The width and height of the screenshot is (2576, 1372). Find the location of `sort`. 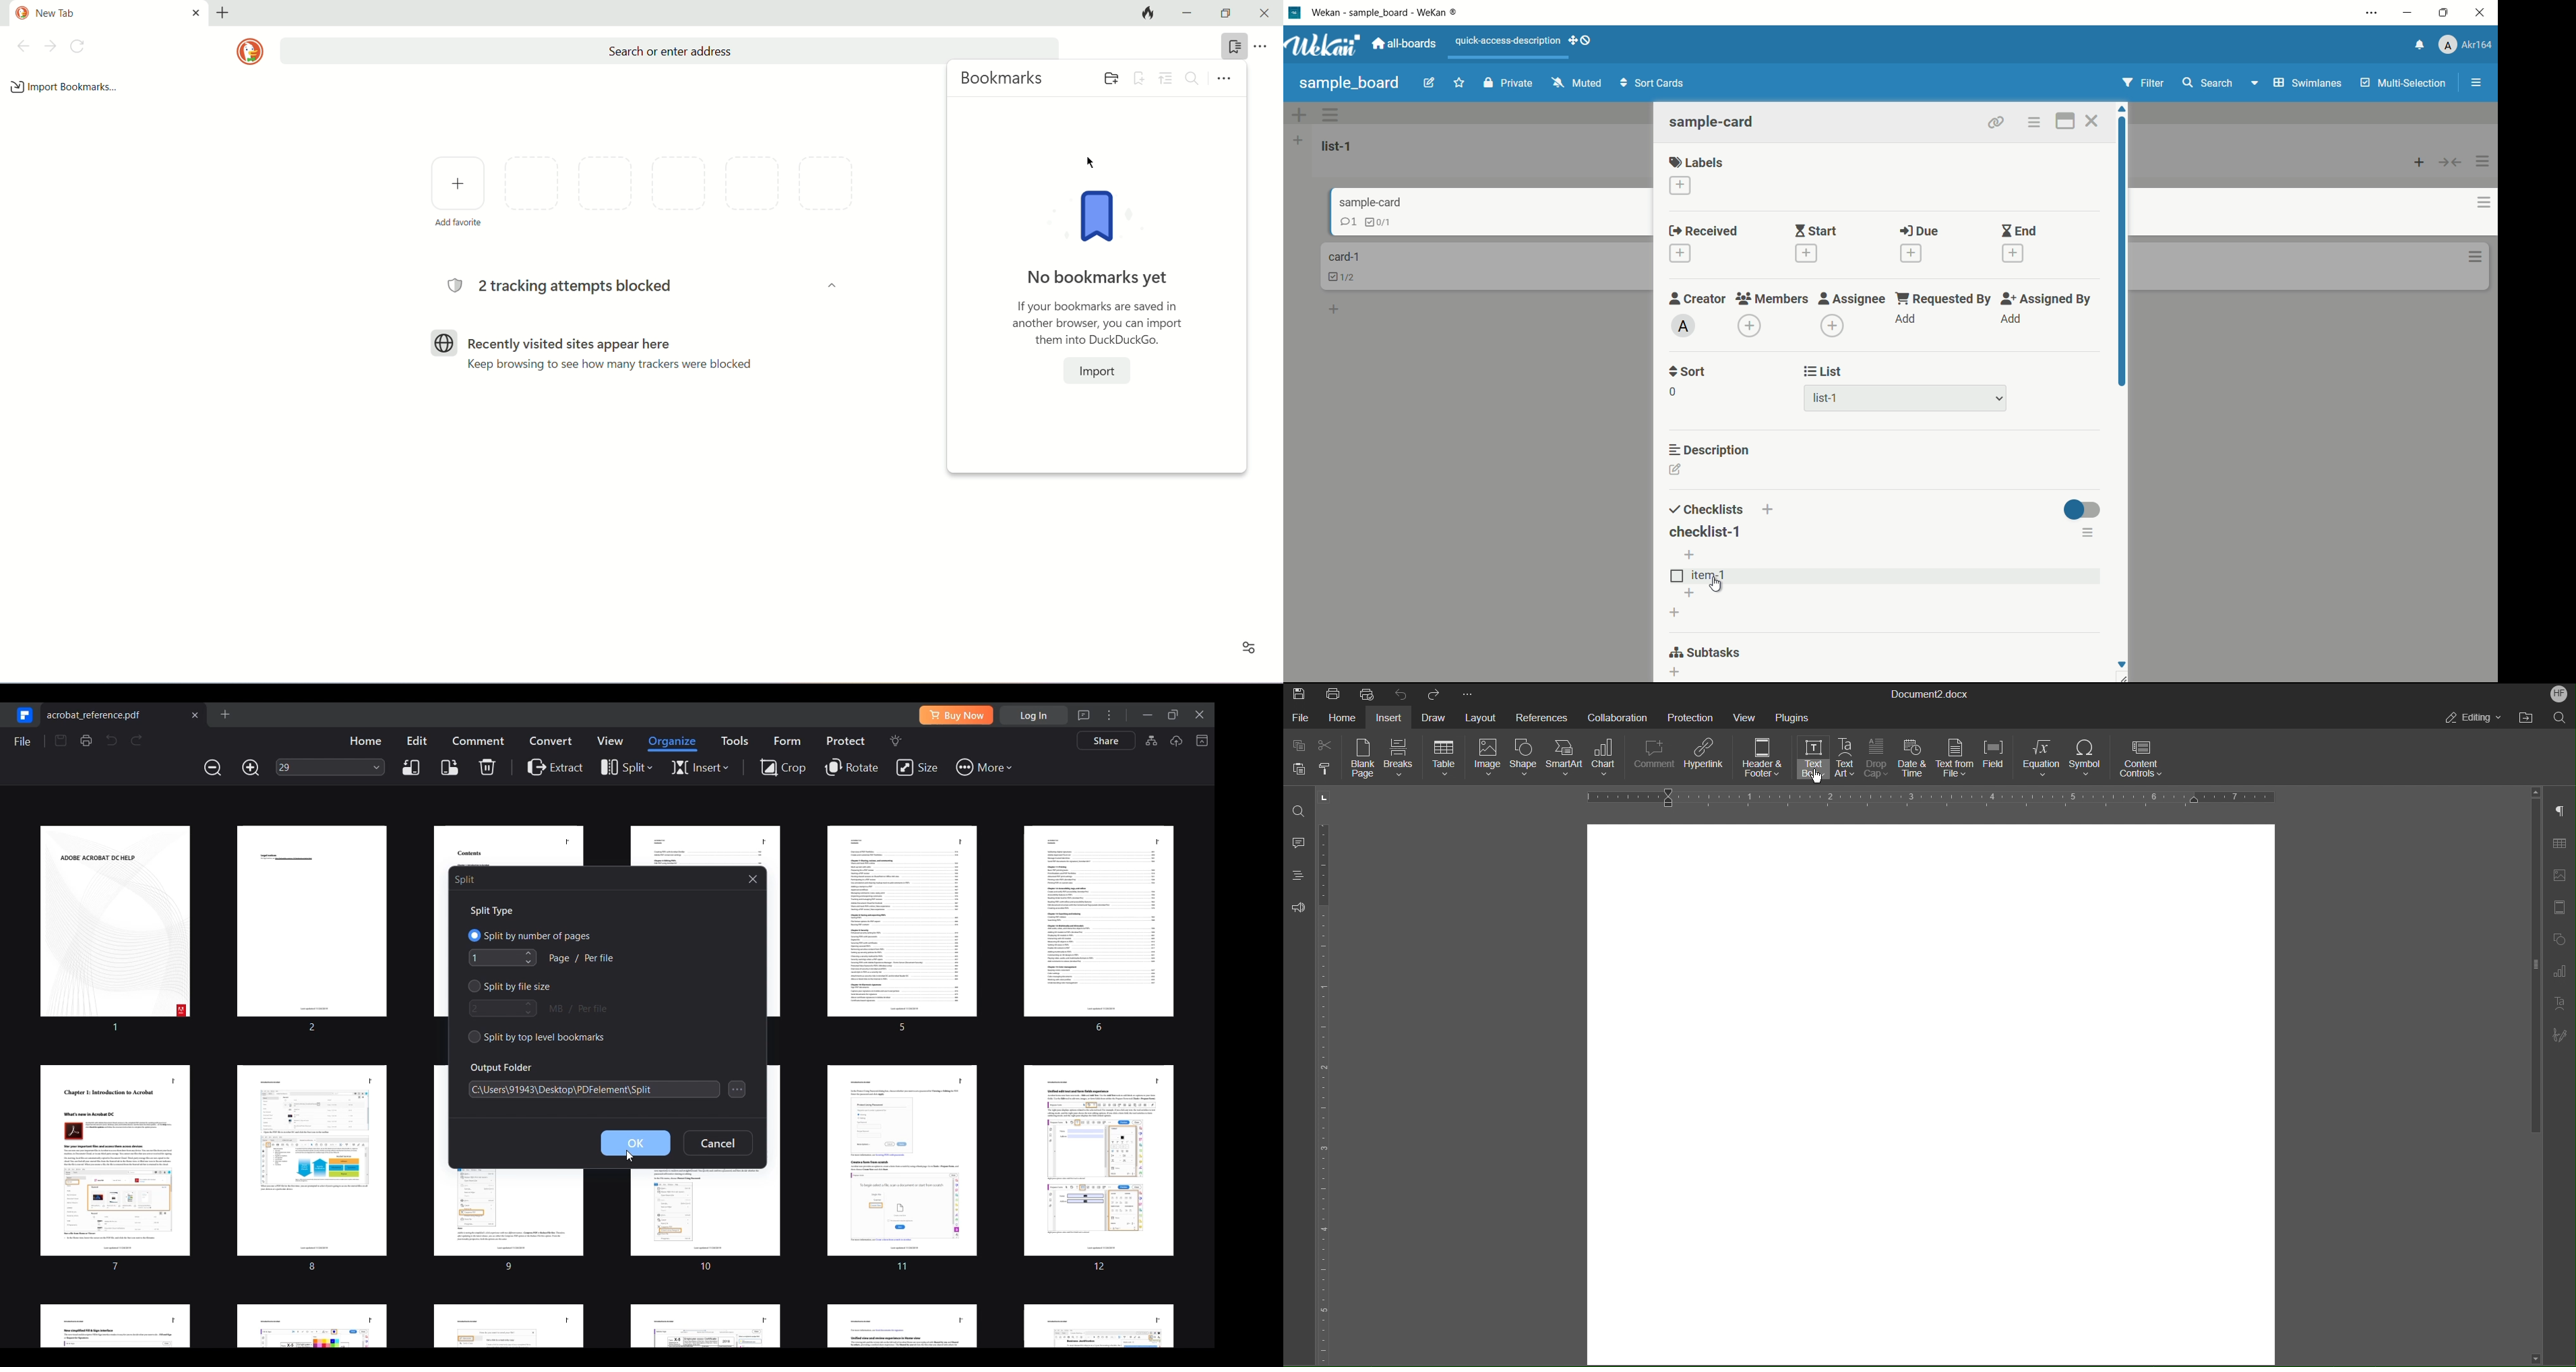

sort is located at coordinates (1688, 373).